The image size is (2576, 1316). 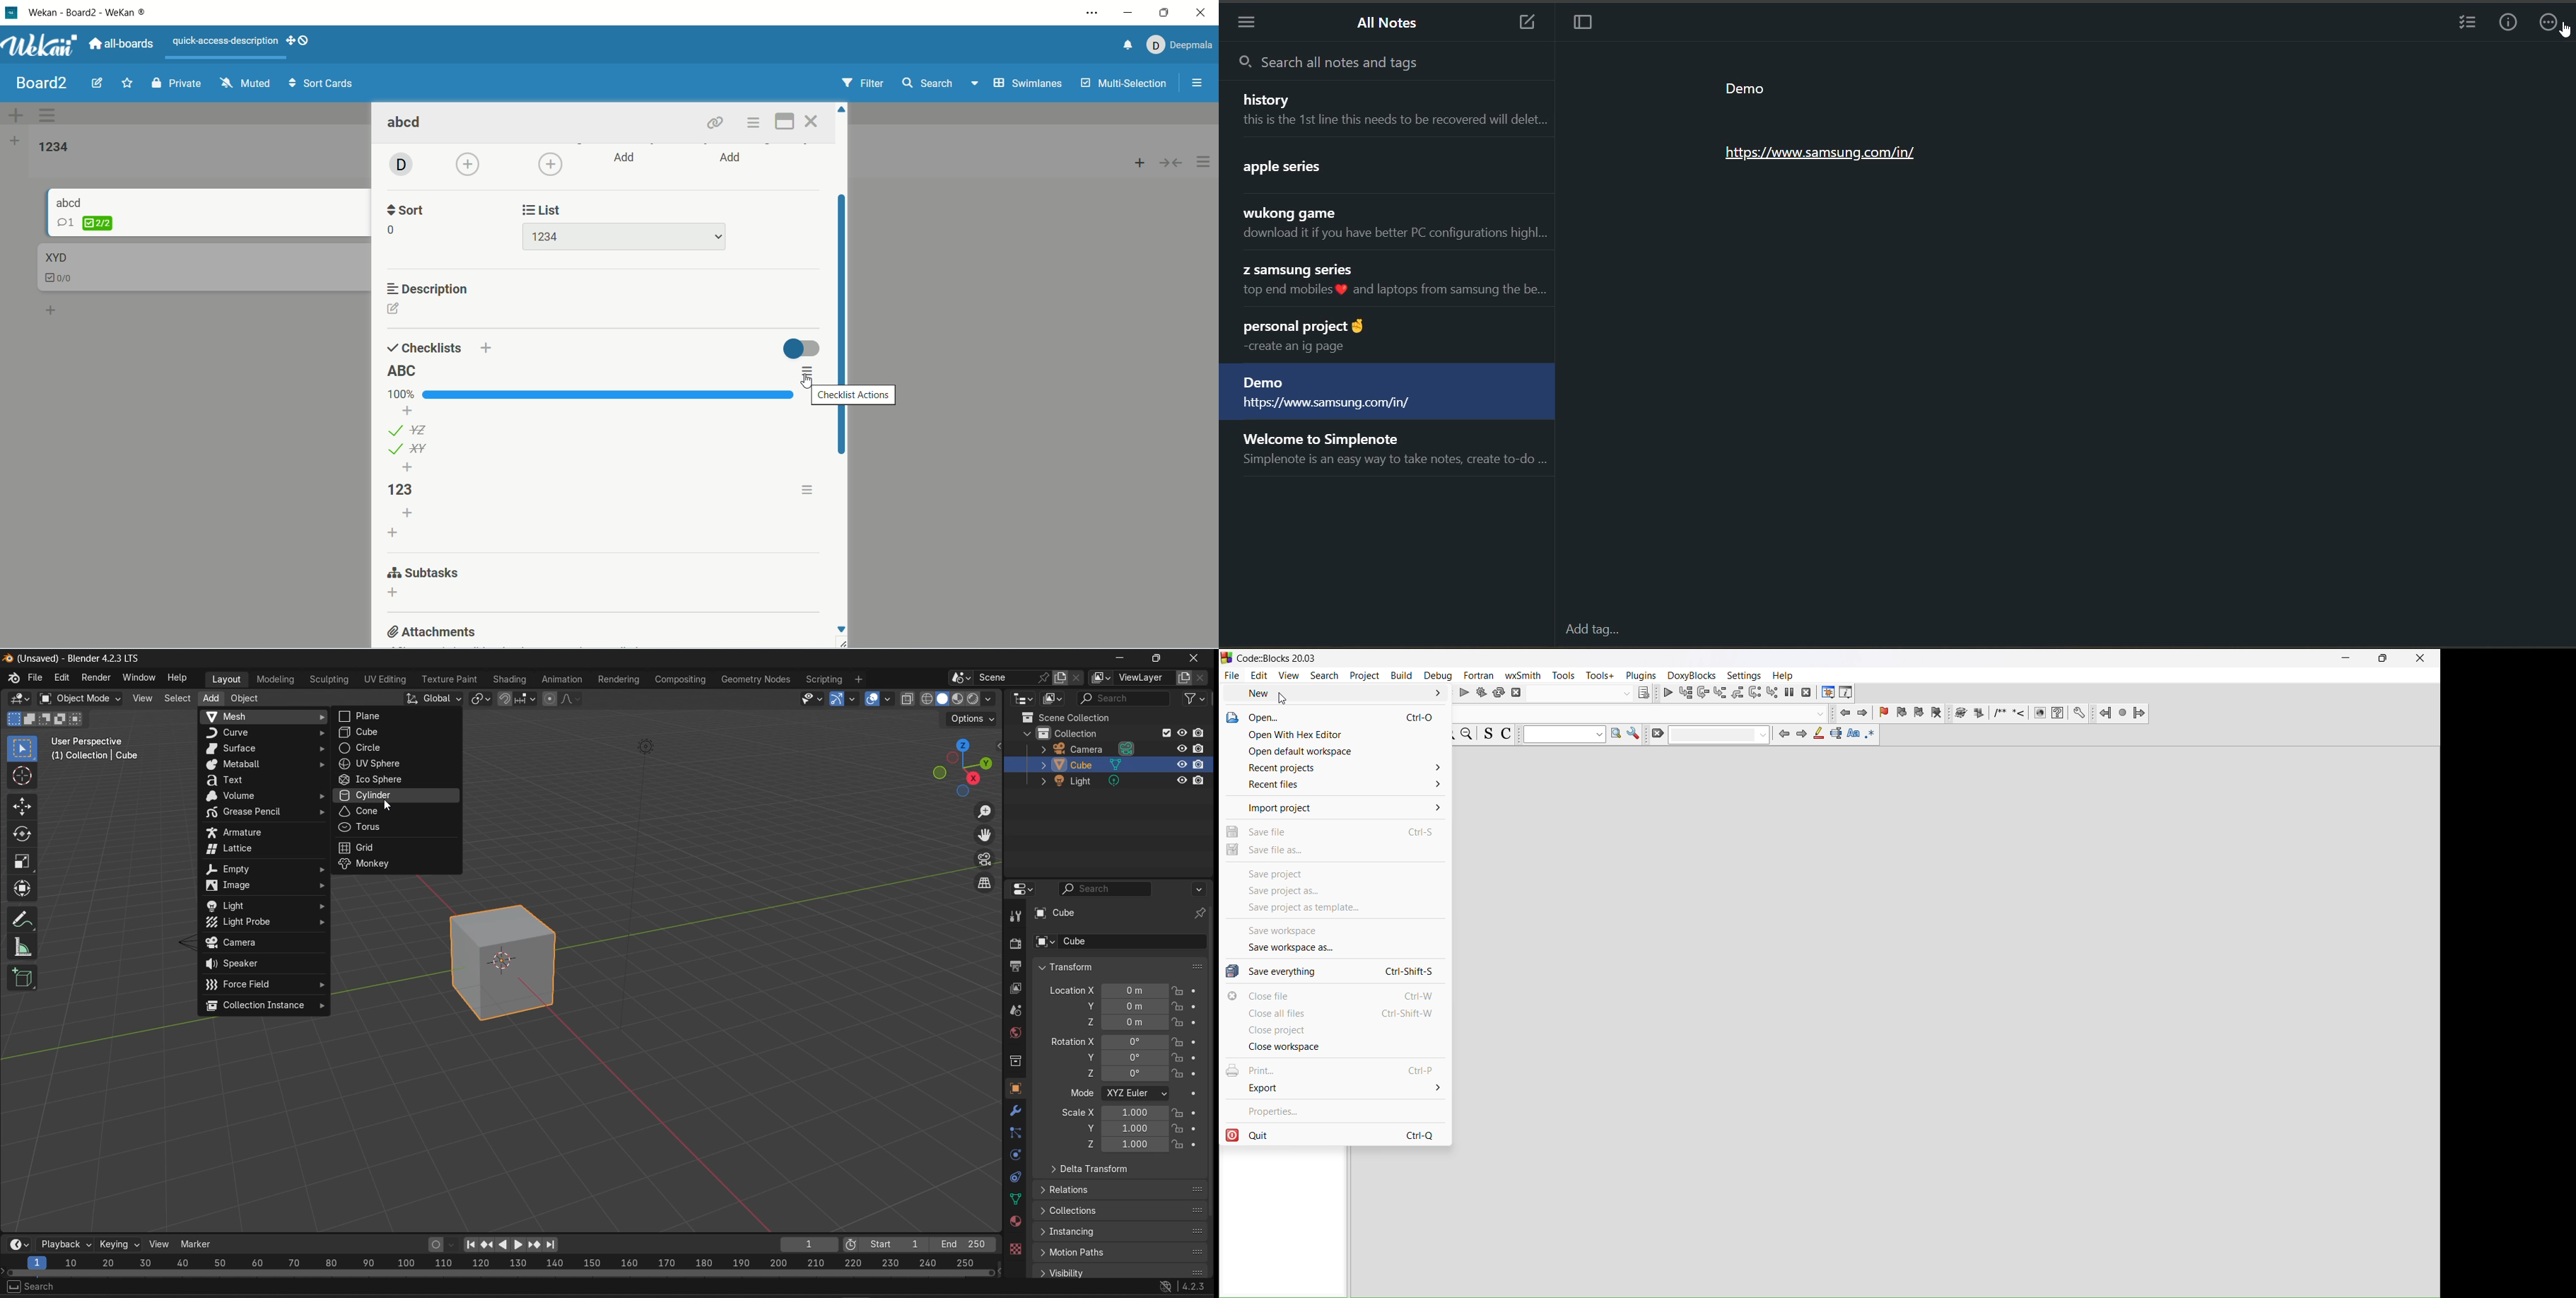 What do you see at coordinates (1087, 1169) in the screenshot?
I see `delta transform` at bounding box center [1087, 1169].